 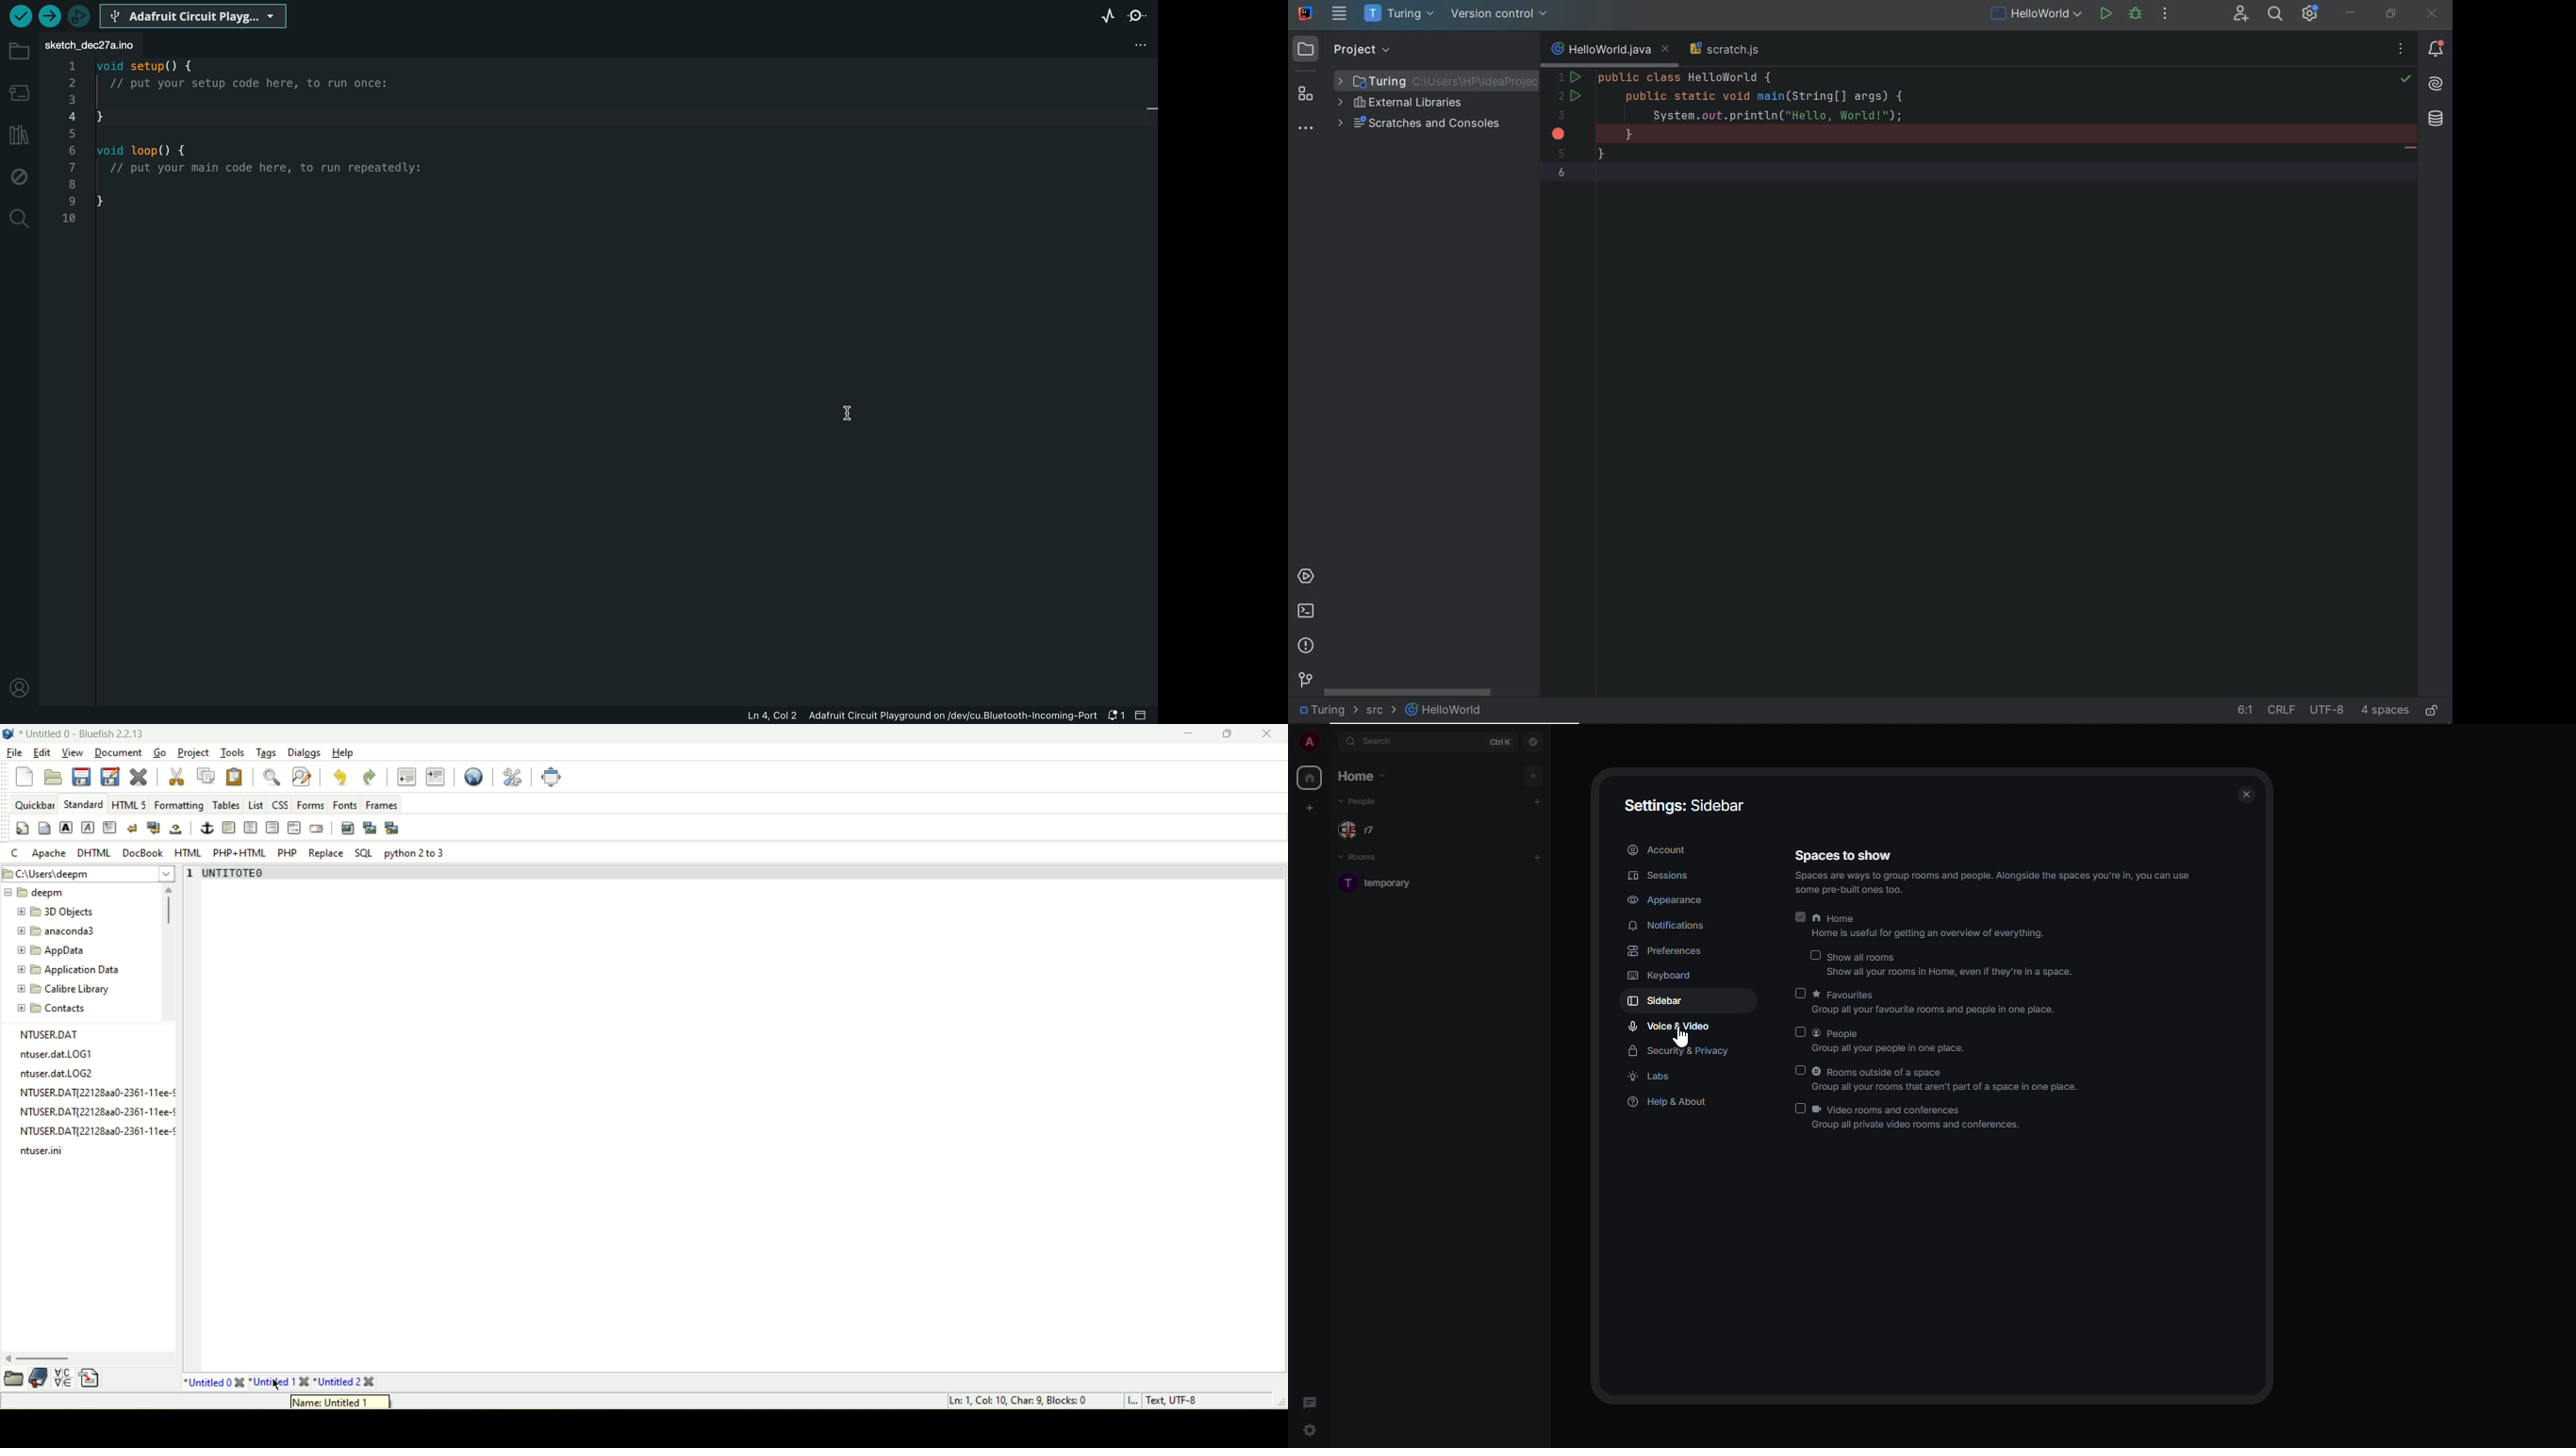 What do you see at coordinates (1801, 916) in the screenshot?
I see `` at bounding box center [1801, 916].